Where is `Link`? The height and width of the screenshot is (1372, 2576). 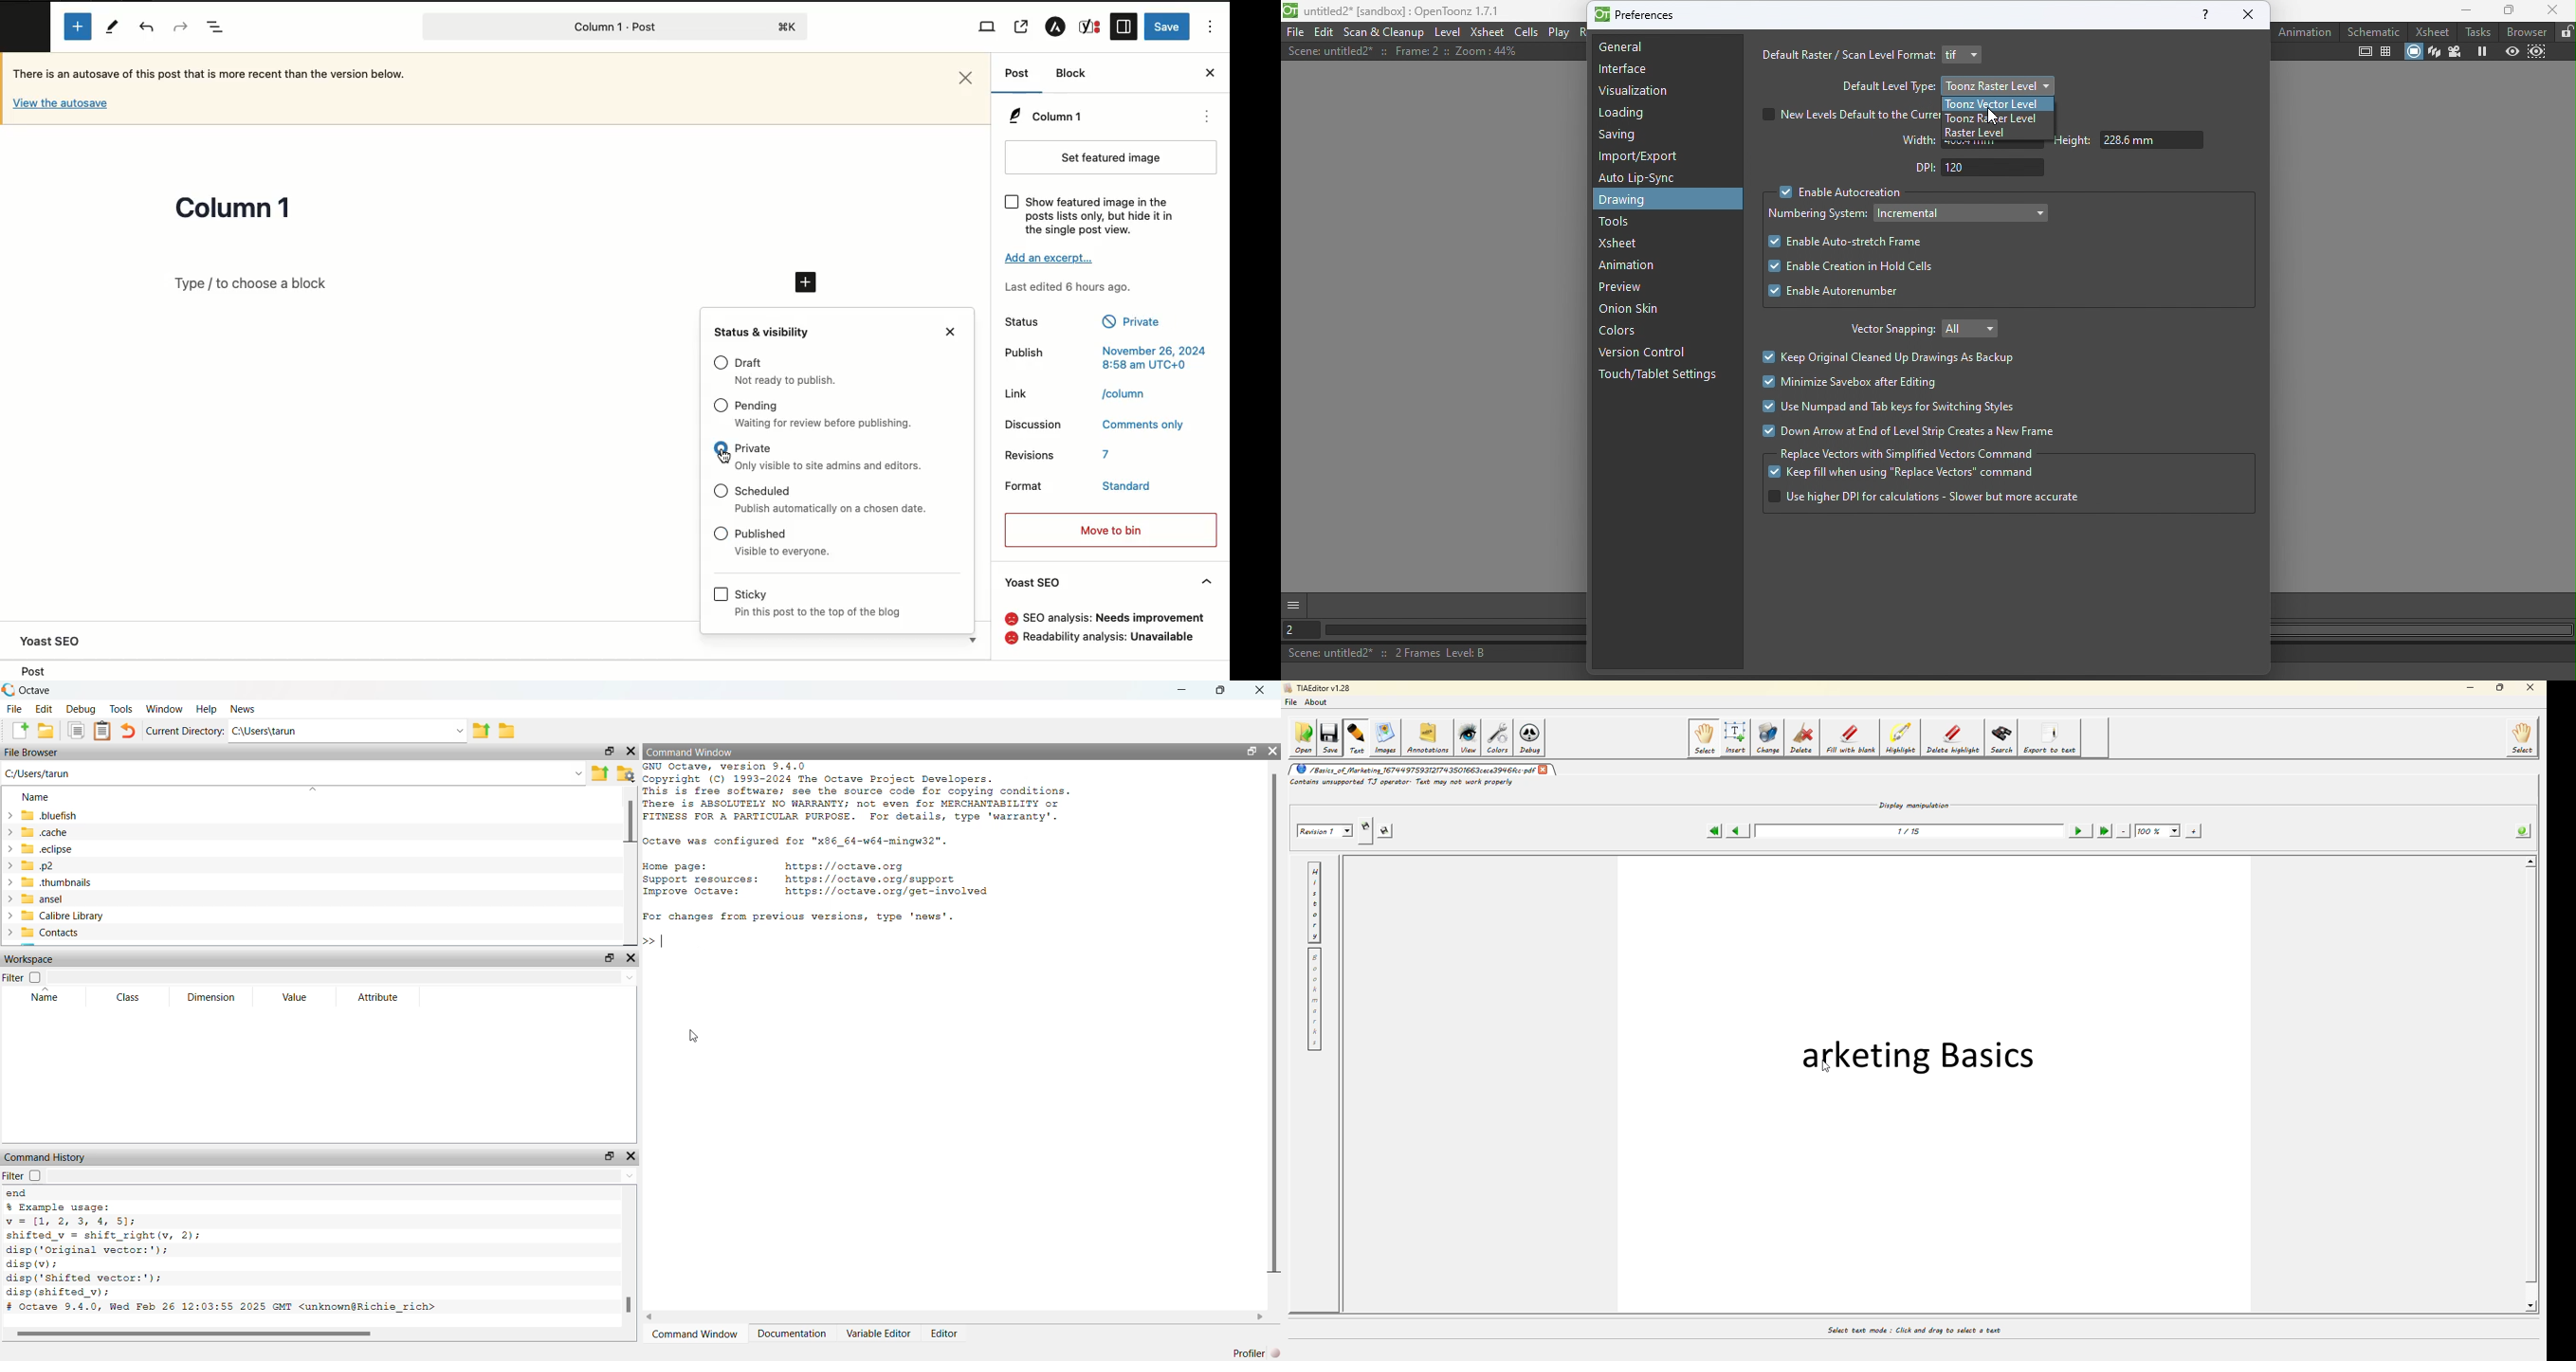 Link is located at coordinates (1020, 393).